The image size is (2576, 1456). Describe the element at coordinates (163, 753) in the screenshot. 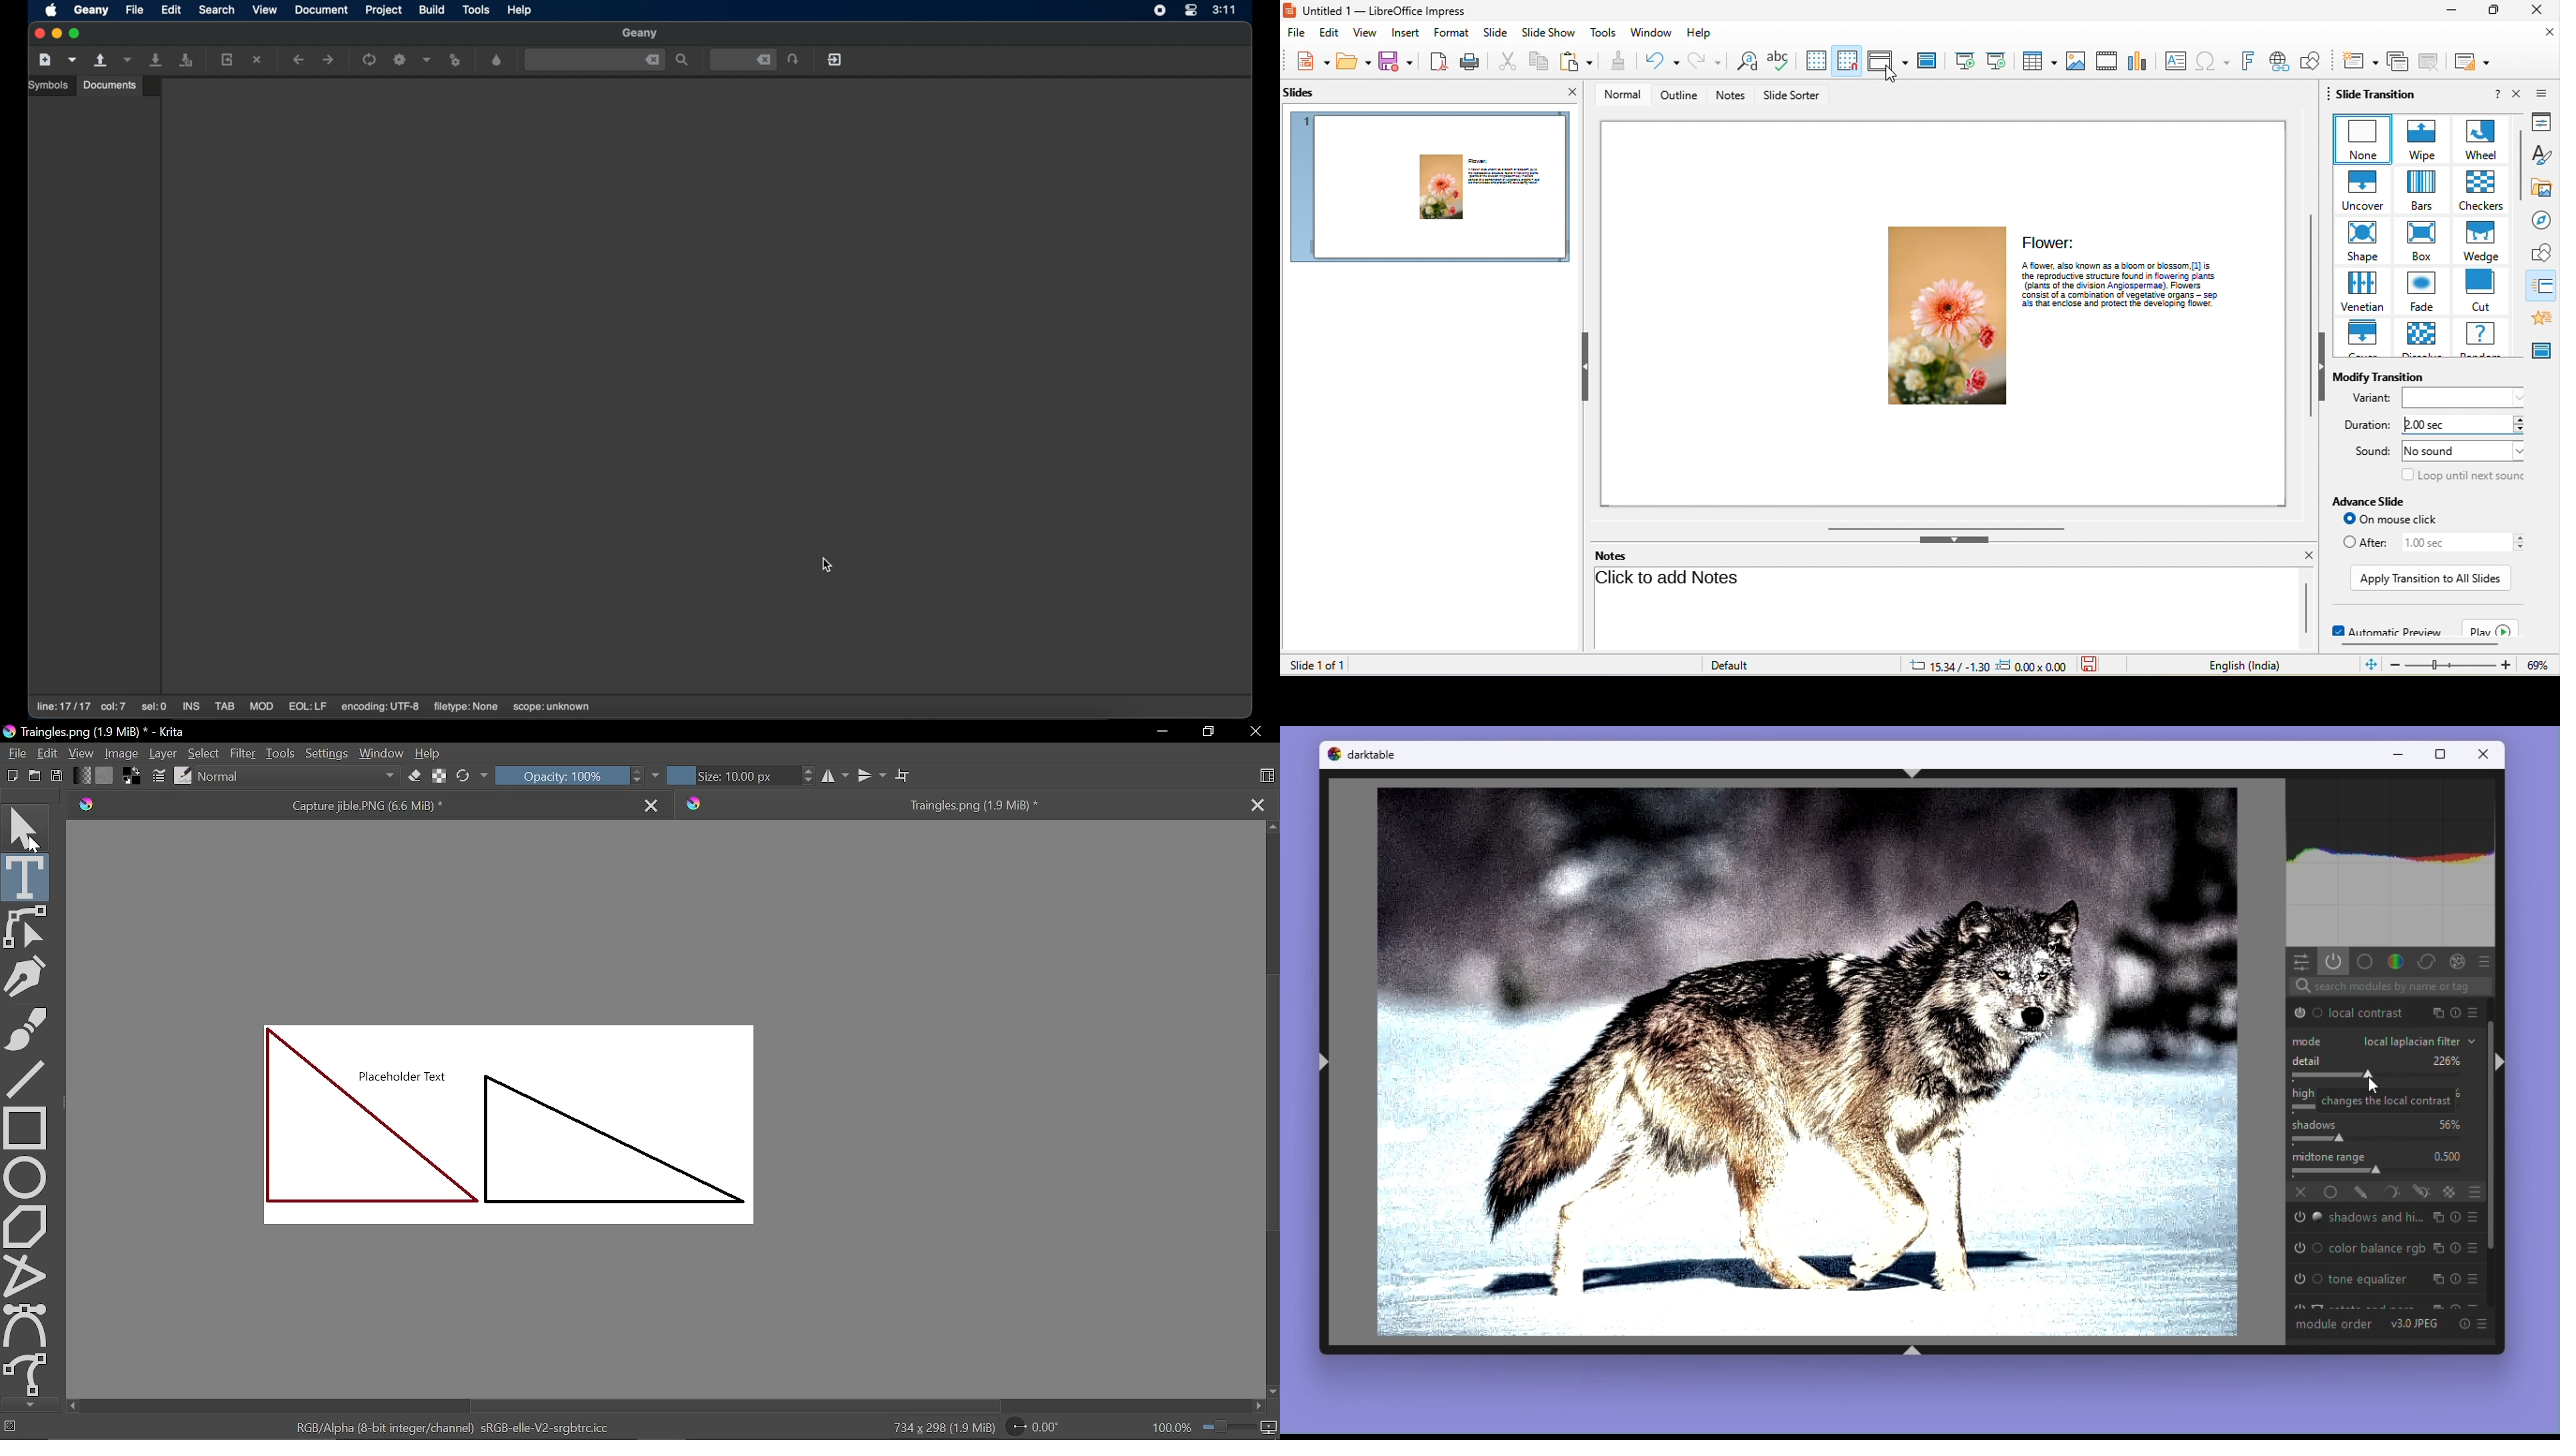

I see `Layer` at that location.